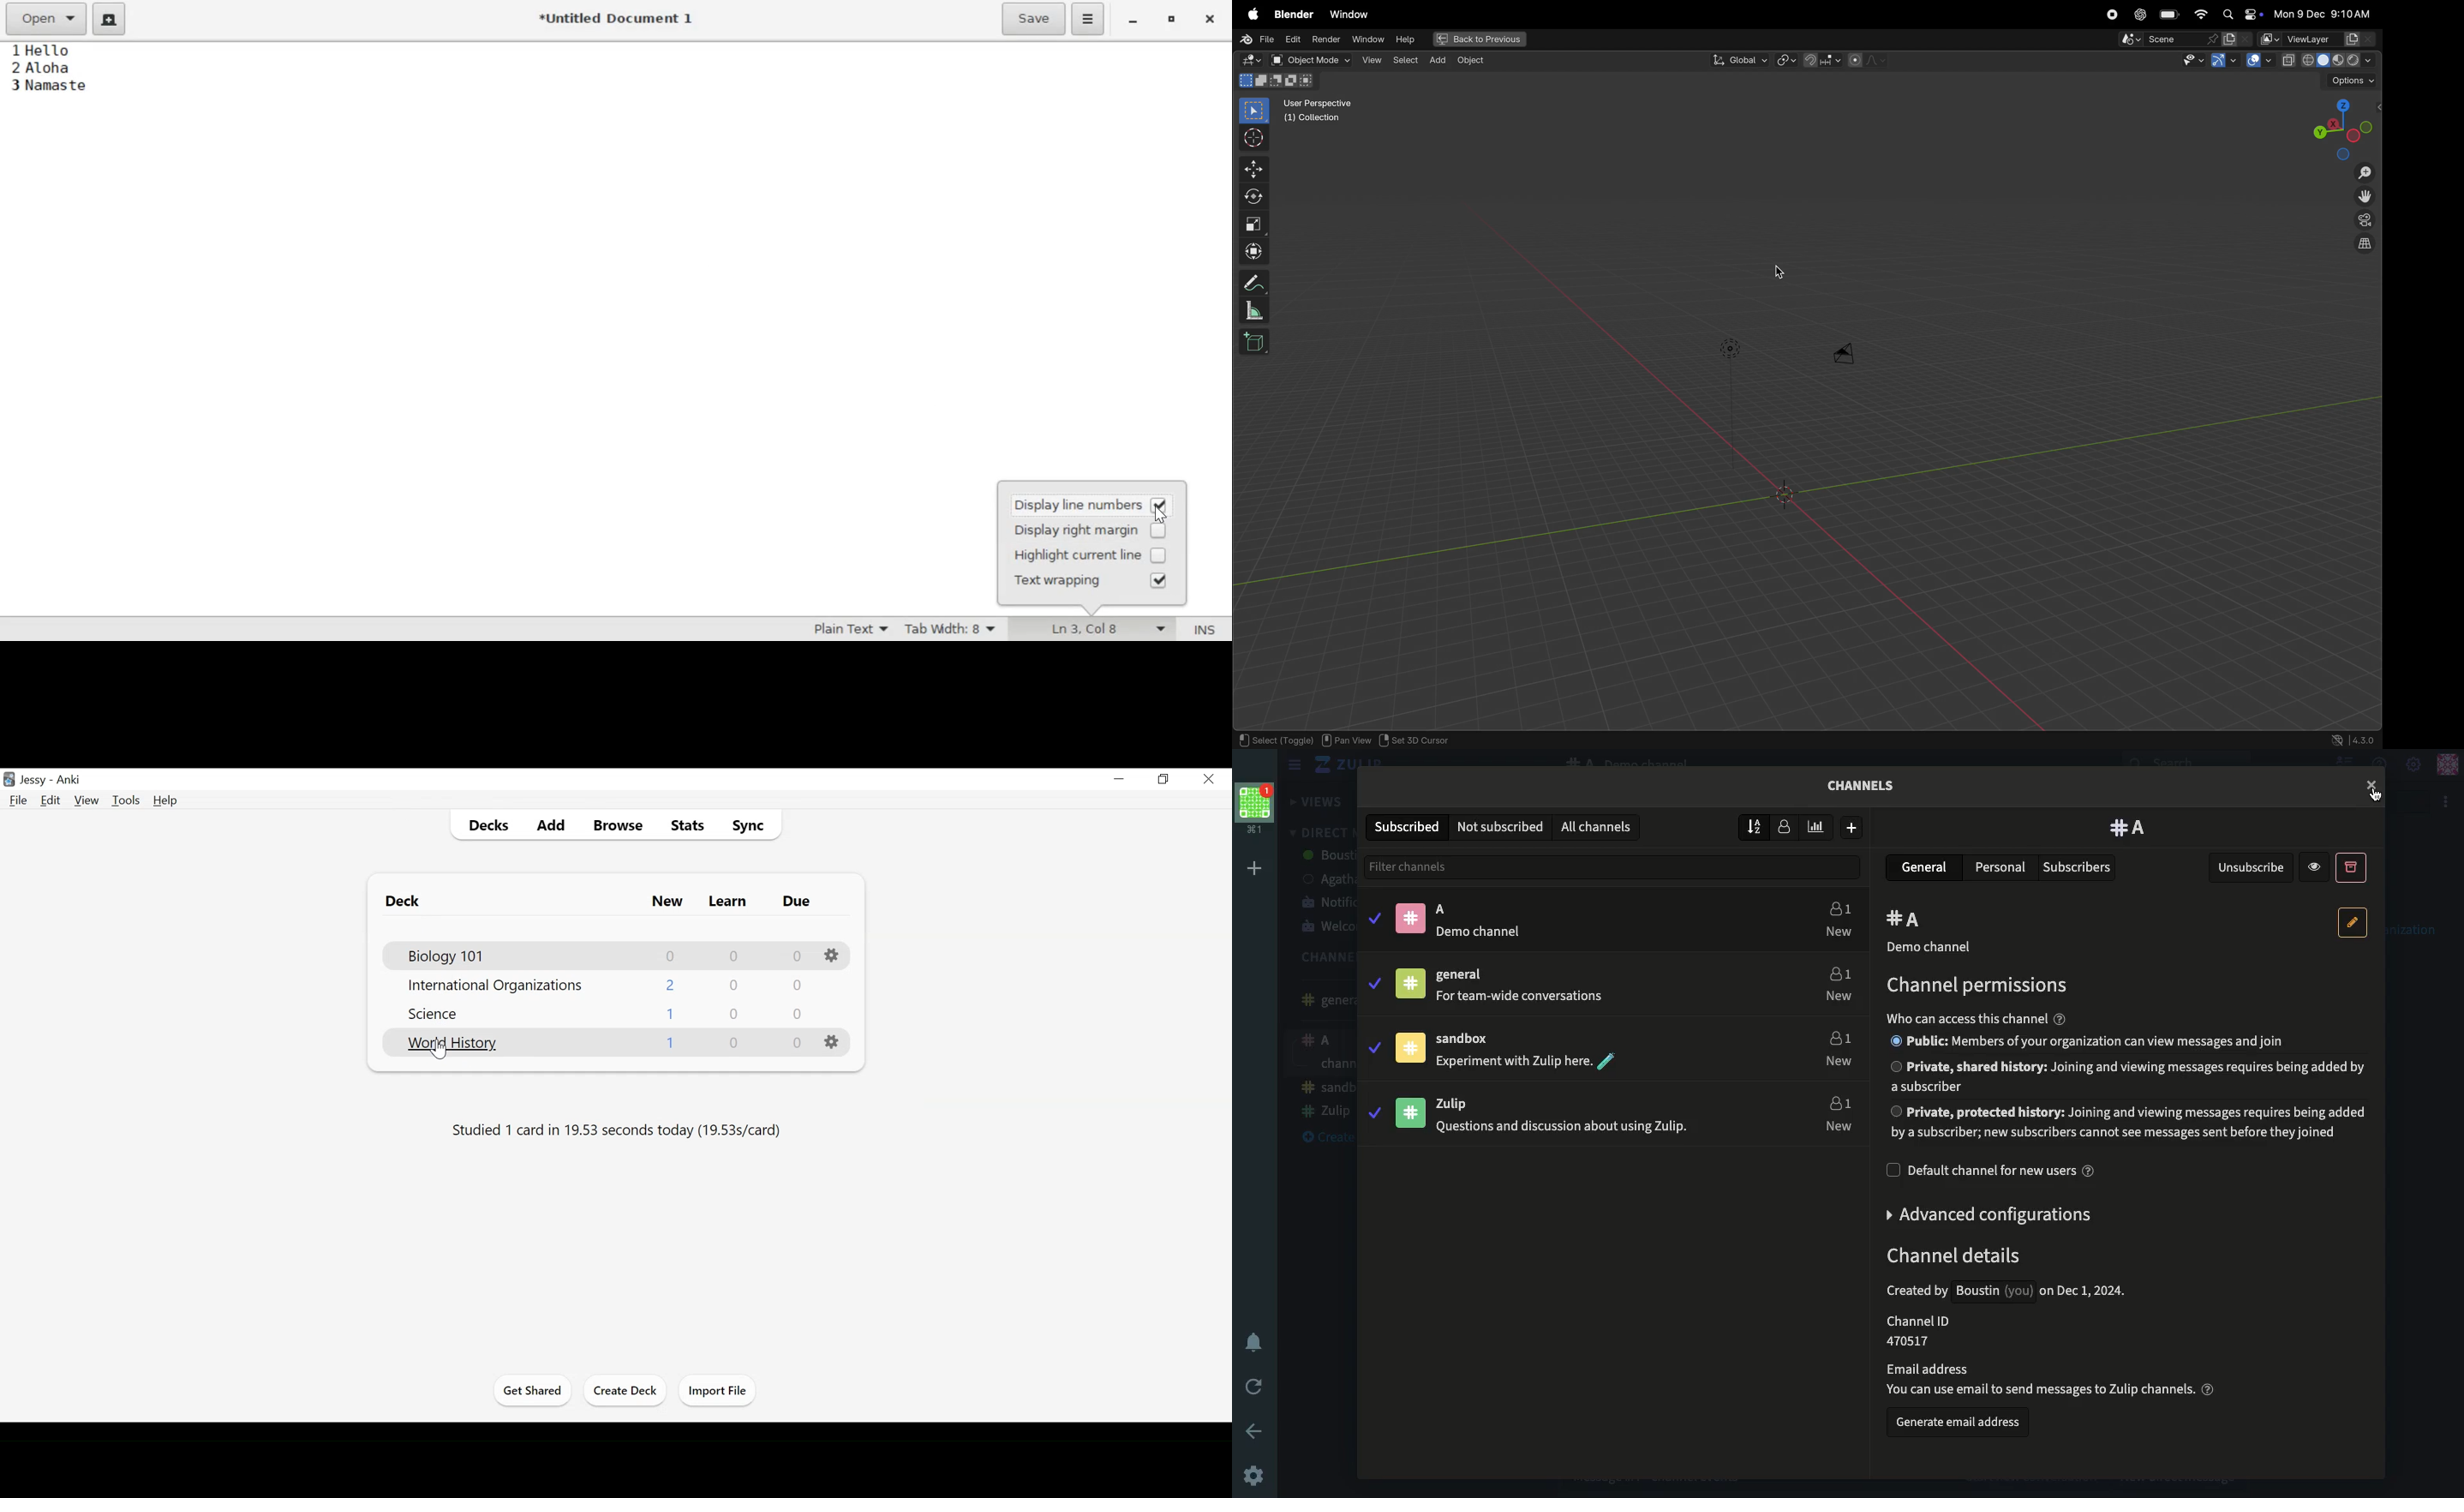 This screenshot has height=1512, width=2464. What do you see at coordinates (1325, 39) in the screenshot?
I see `render` at bounding box center [1325, 39].